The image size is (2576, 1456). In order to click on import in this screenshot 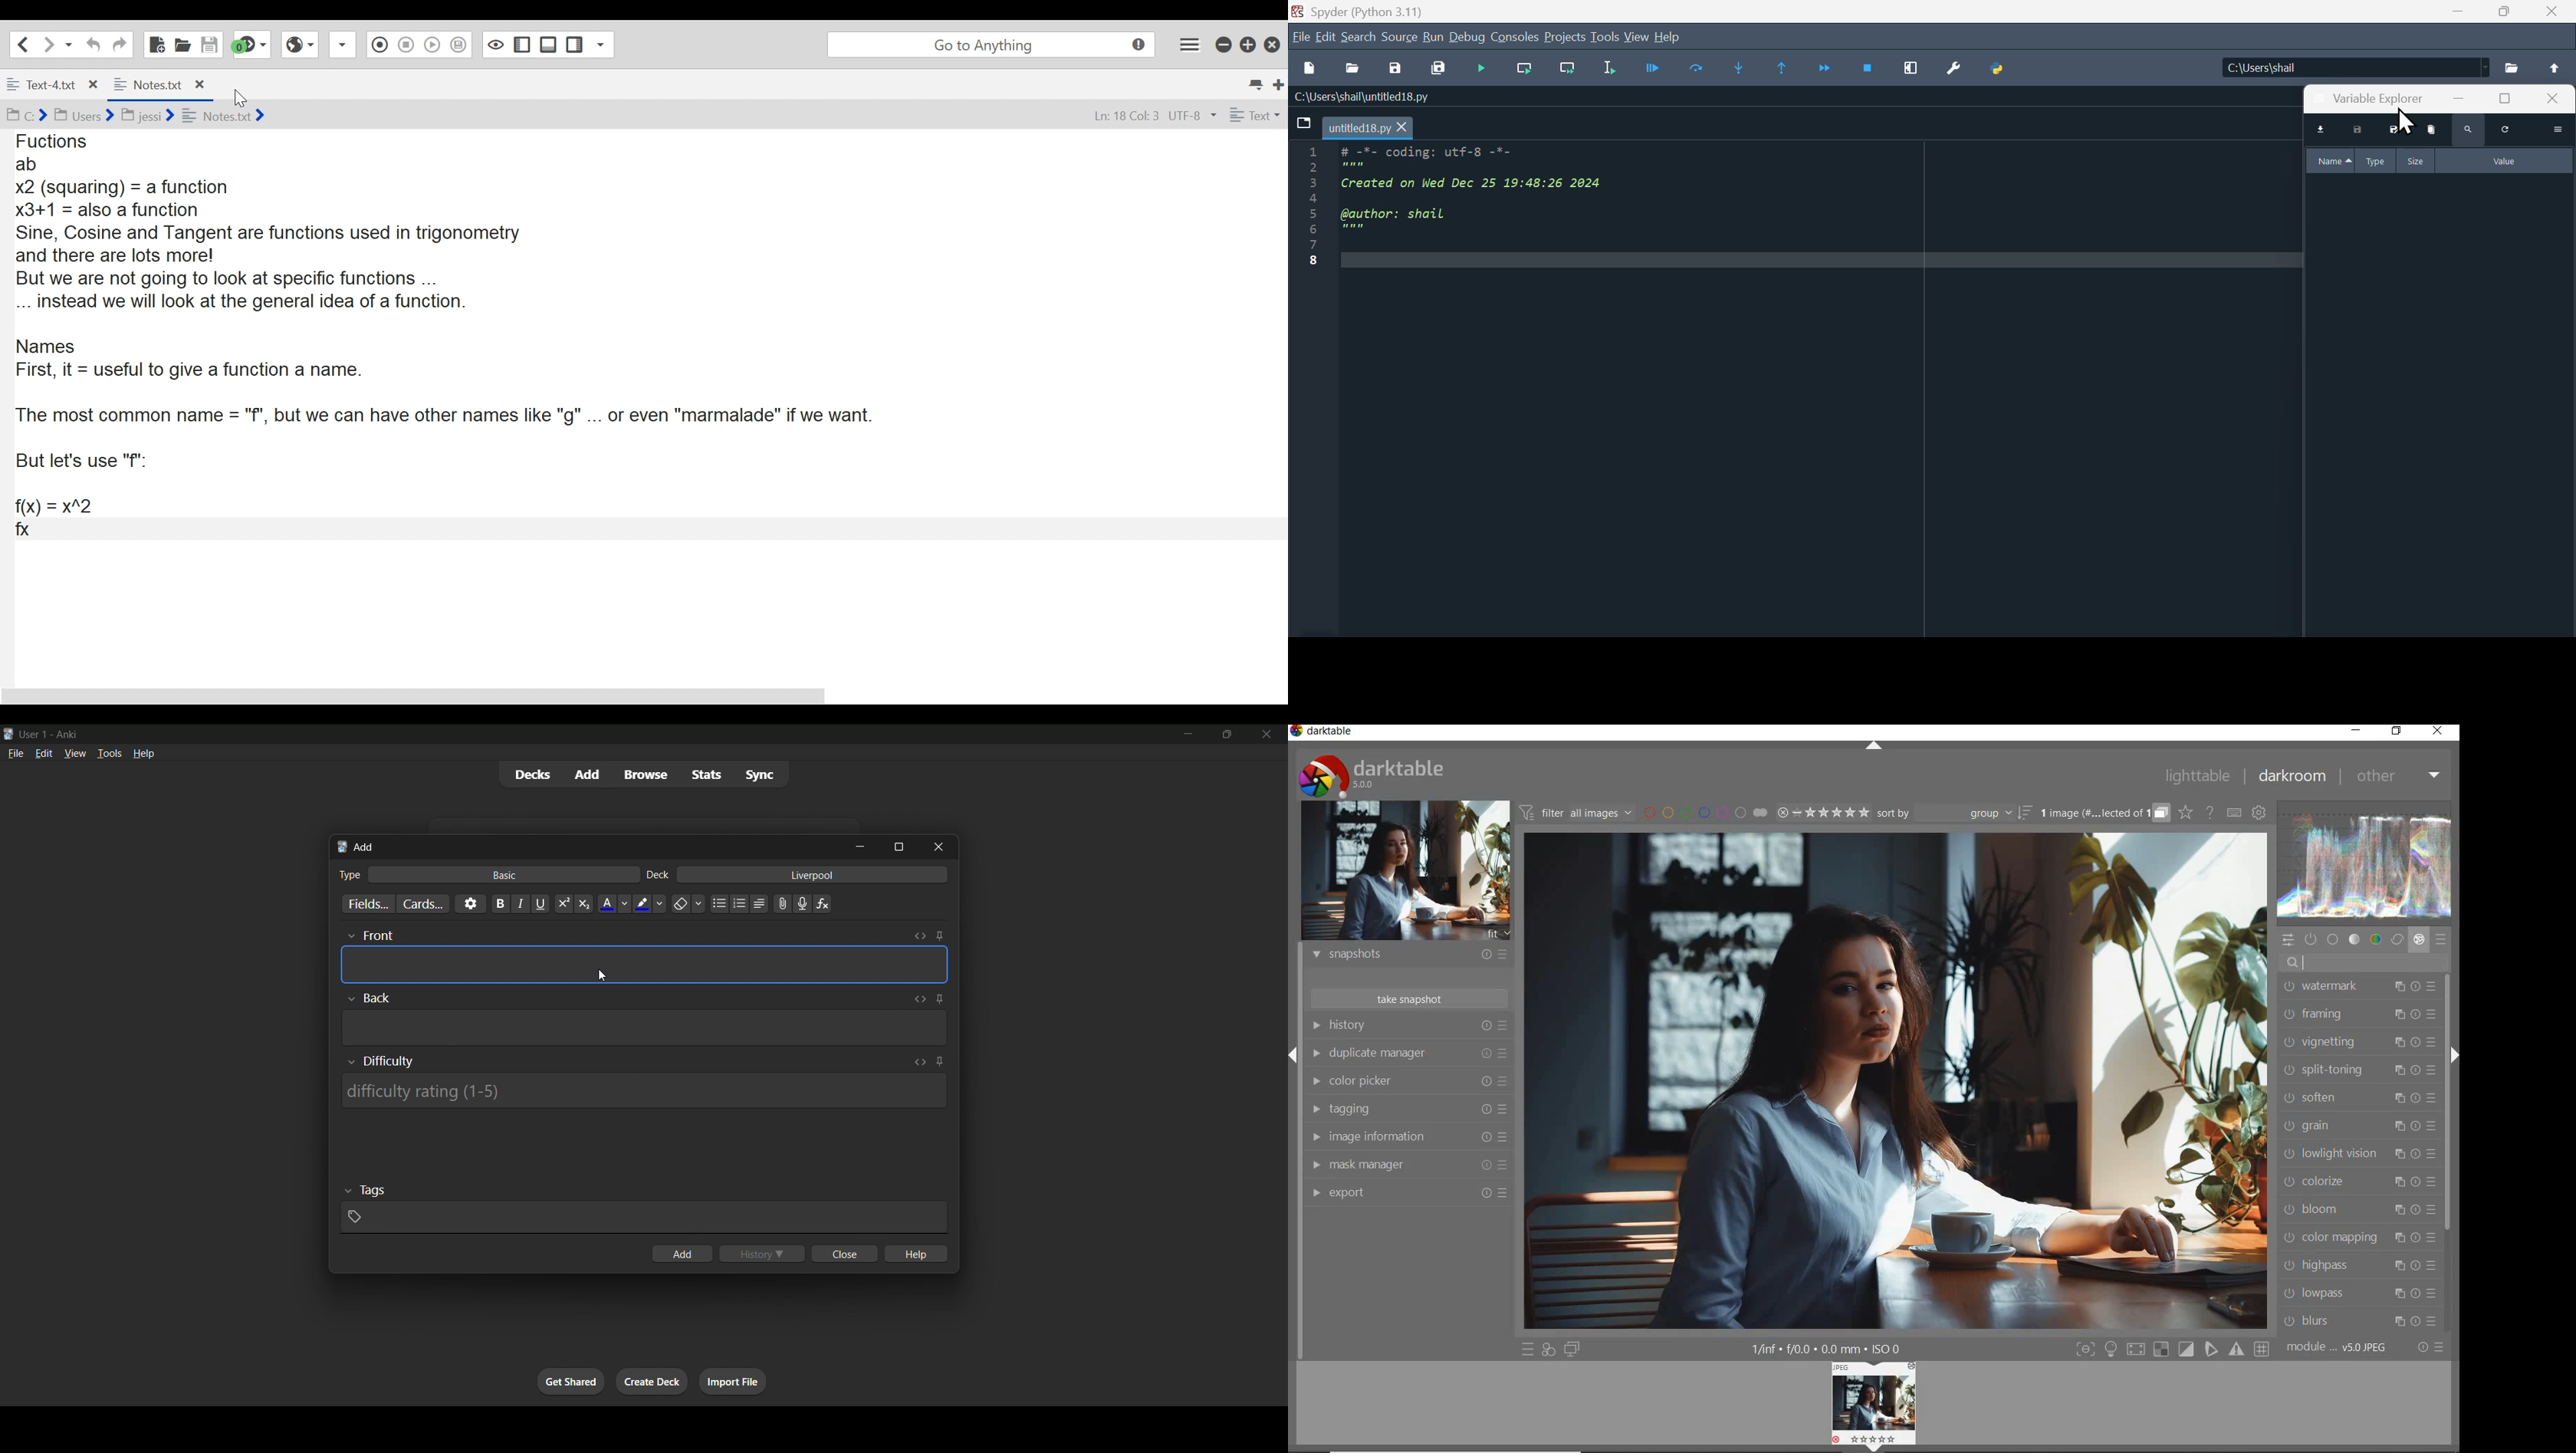, I will do `click(2320, 131)`.